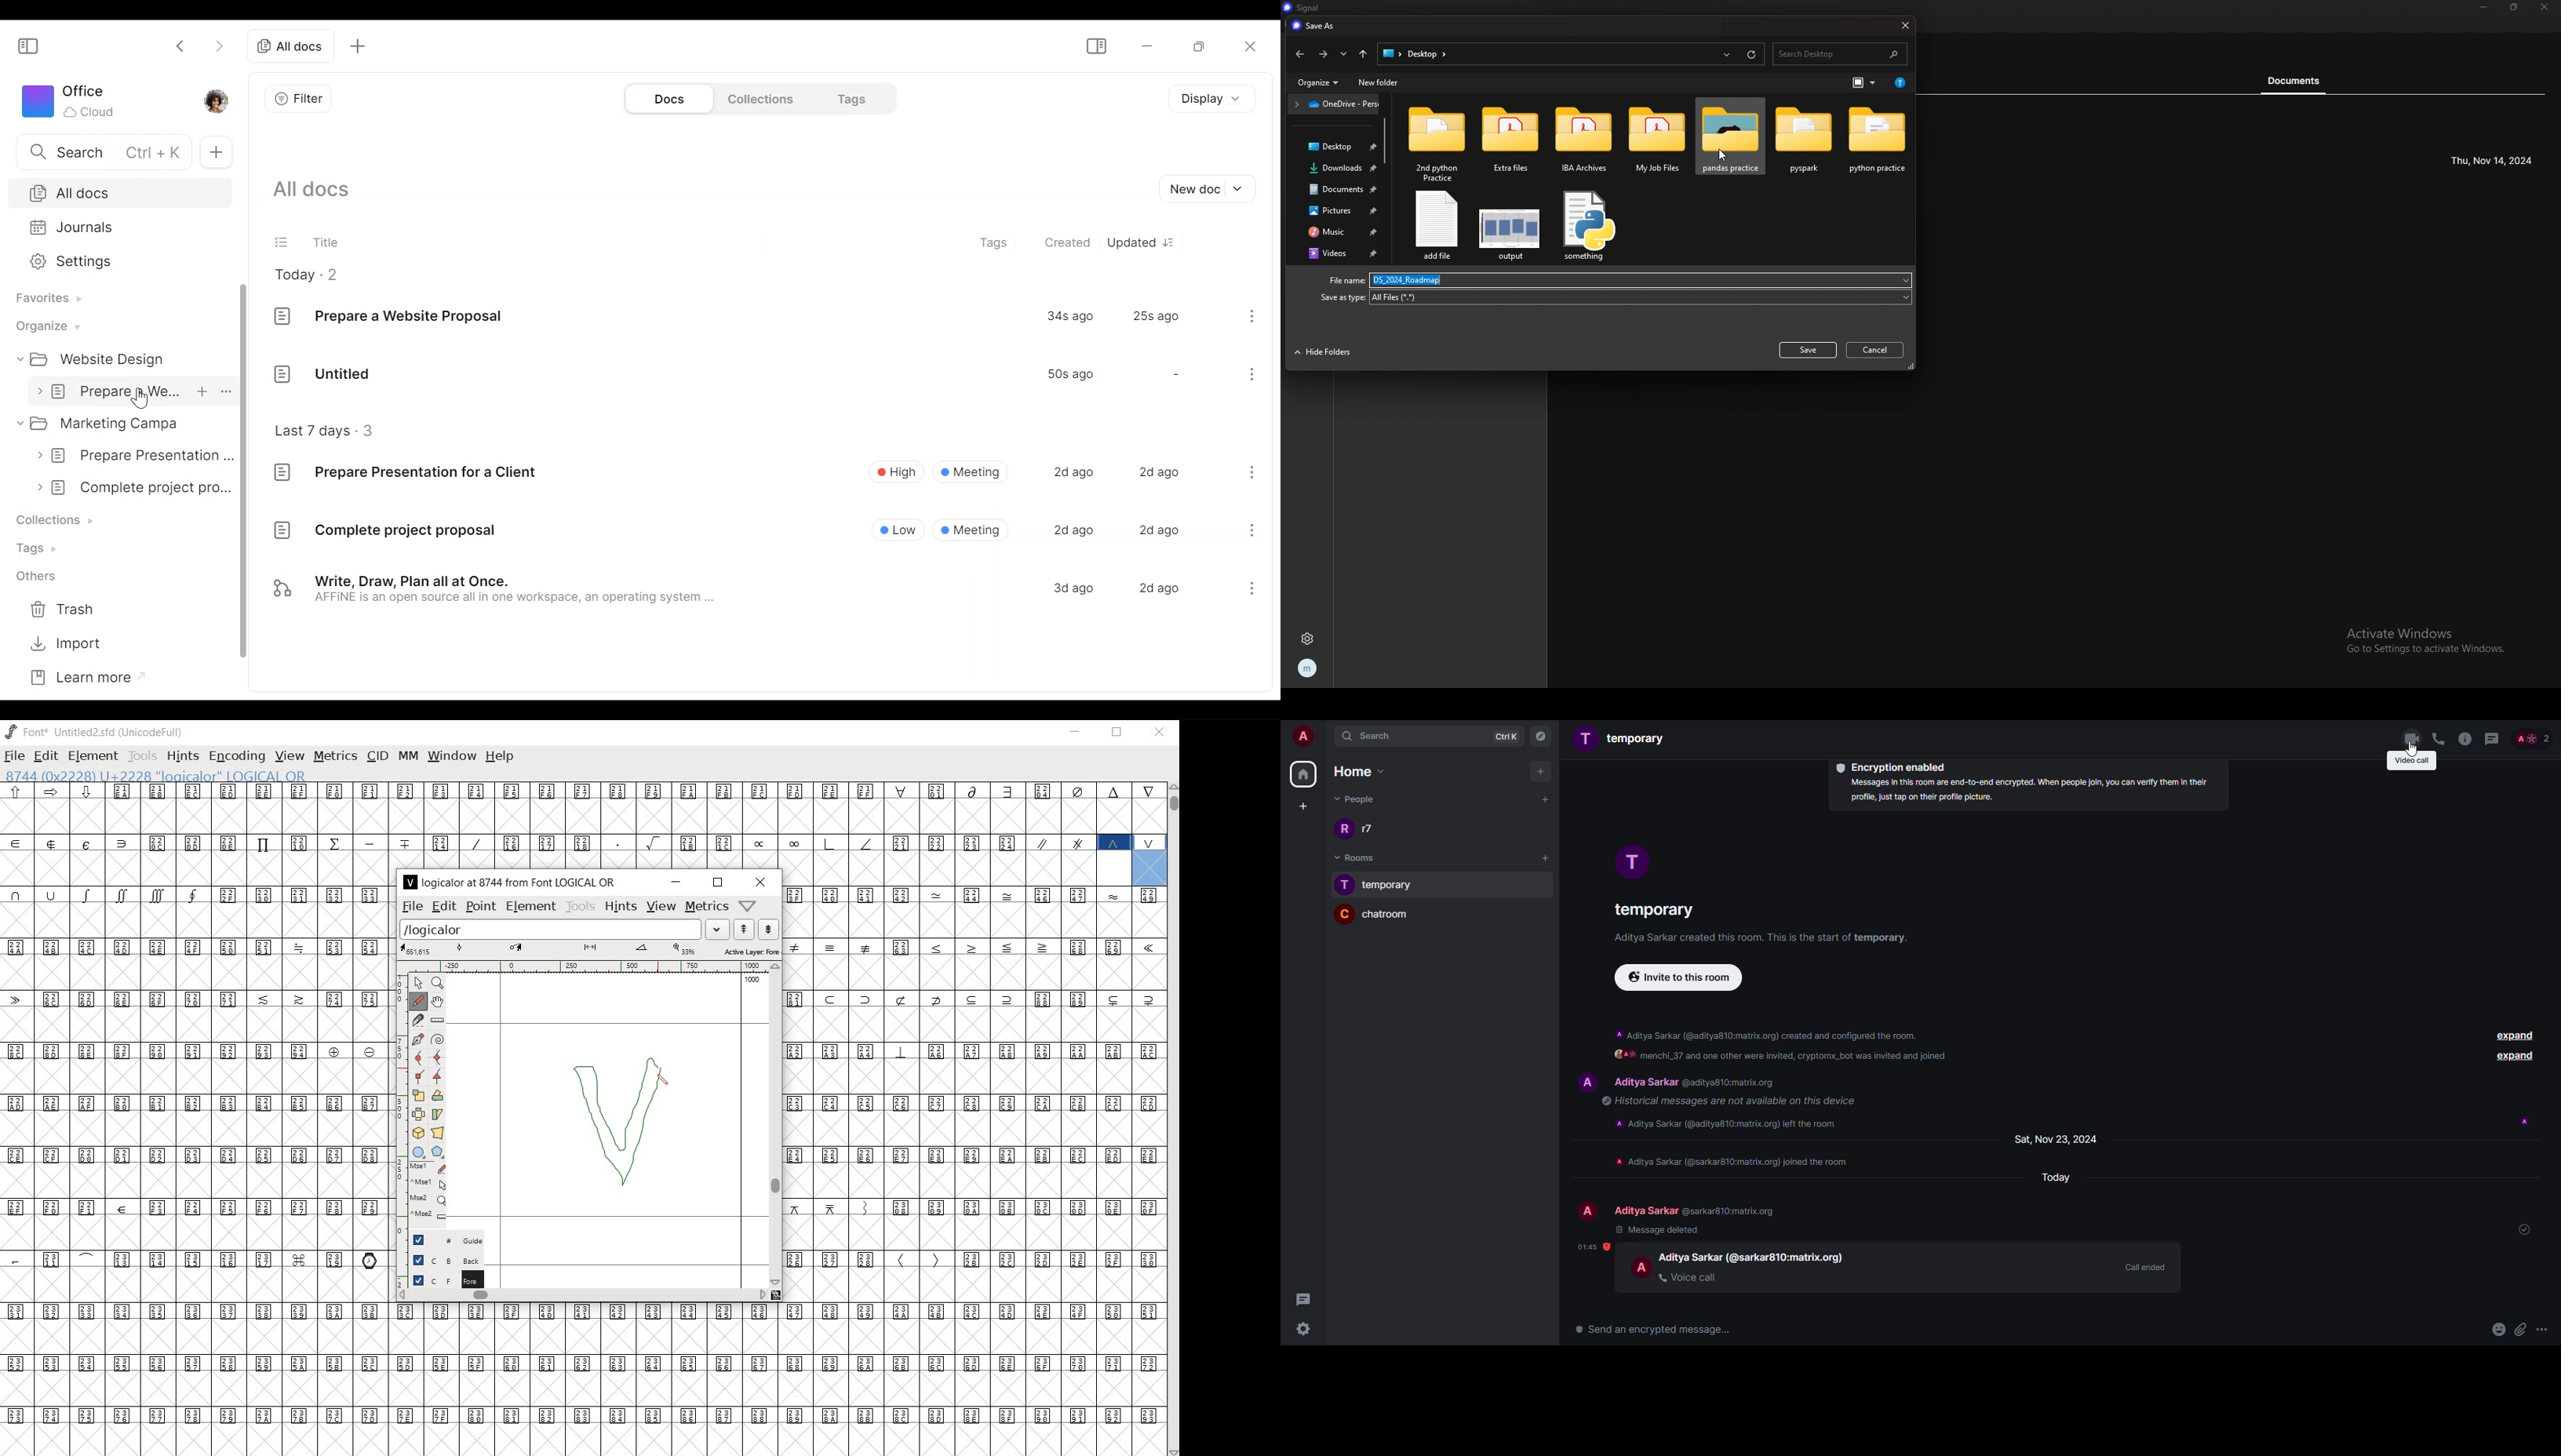  I want to click on change whether spiro is active or not, so click(435, 1039).